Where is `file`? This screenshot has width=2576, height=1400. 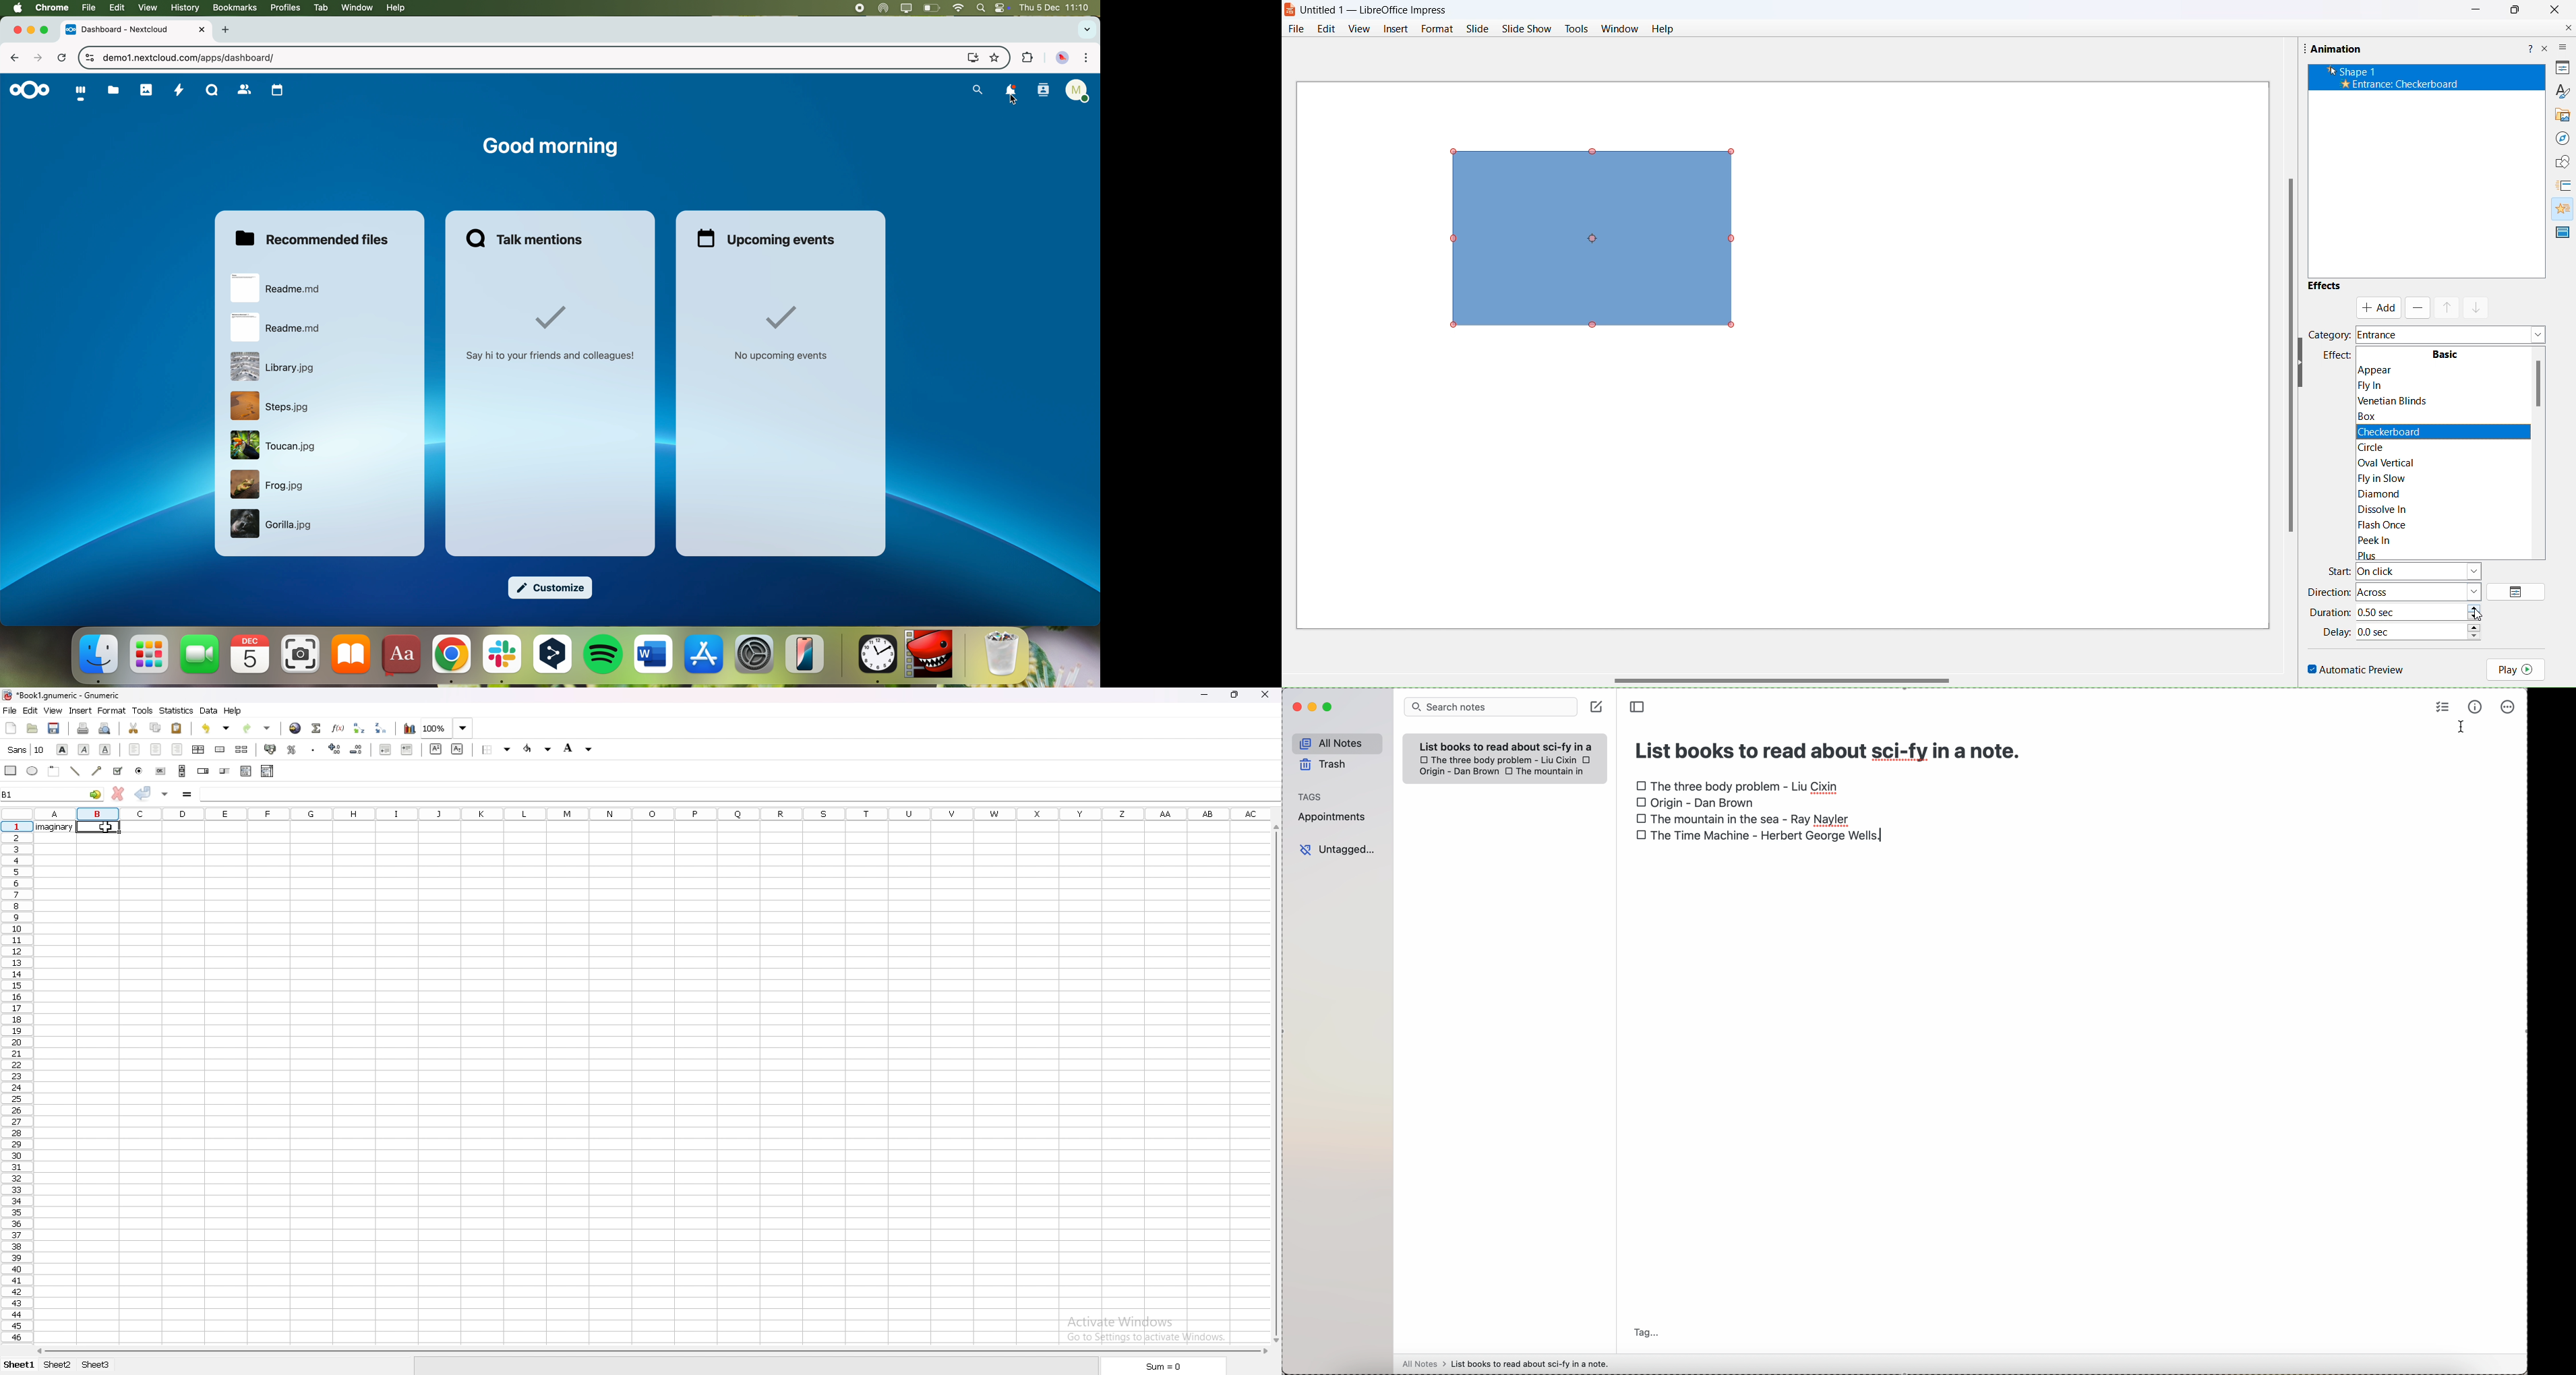
file is located at coordinates (269, 485).